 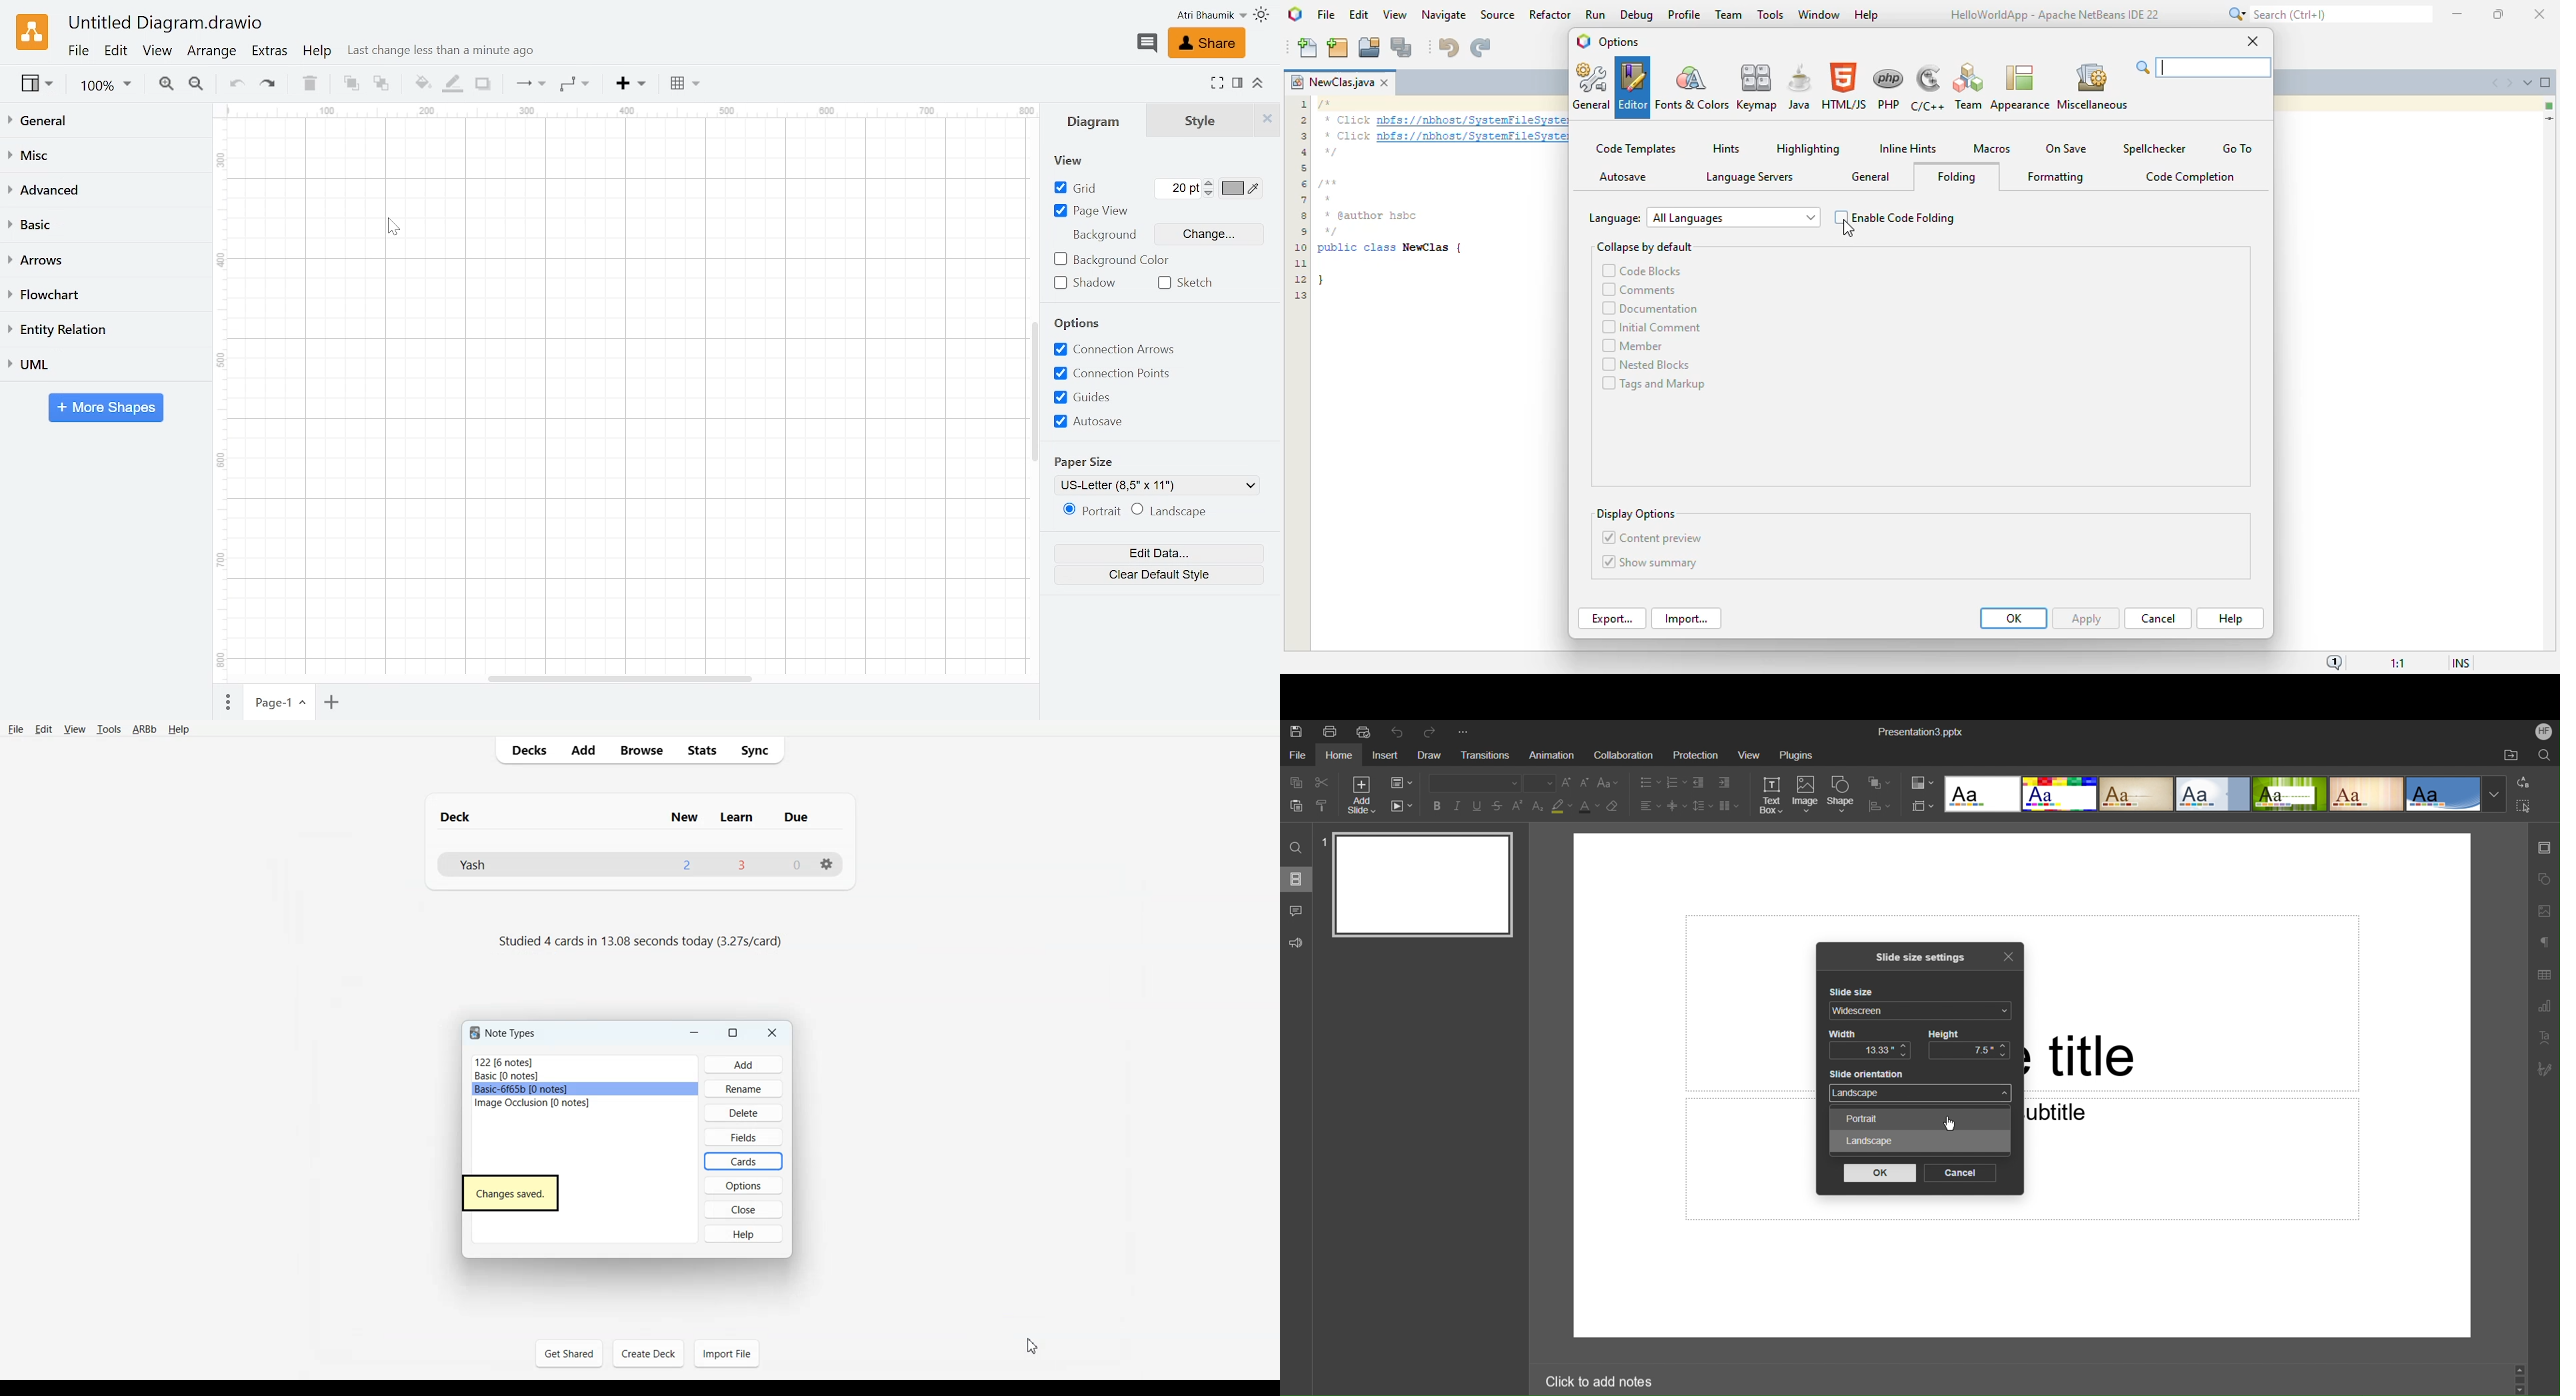 I want to click on Draw, so click(x=1429, y=756).